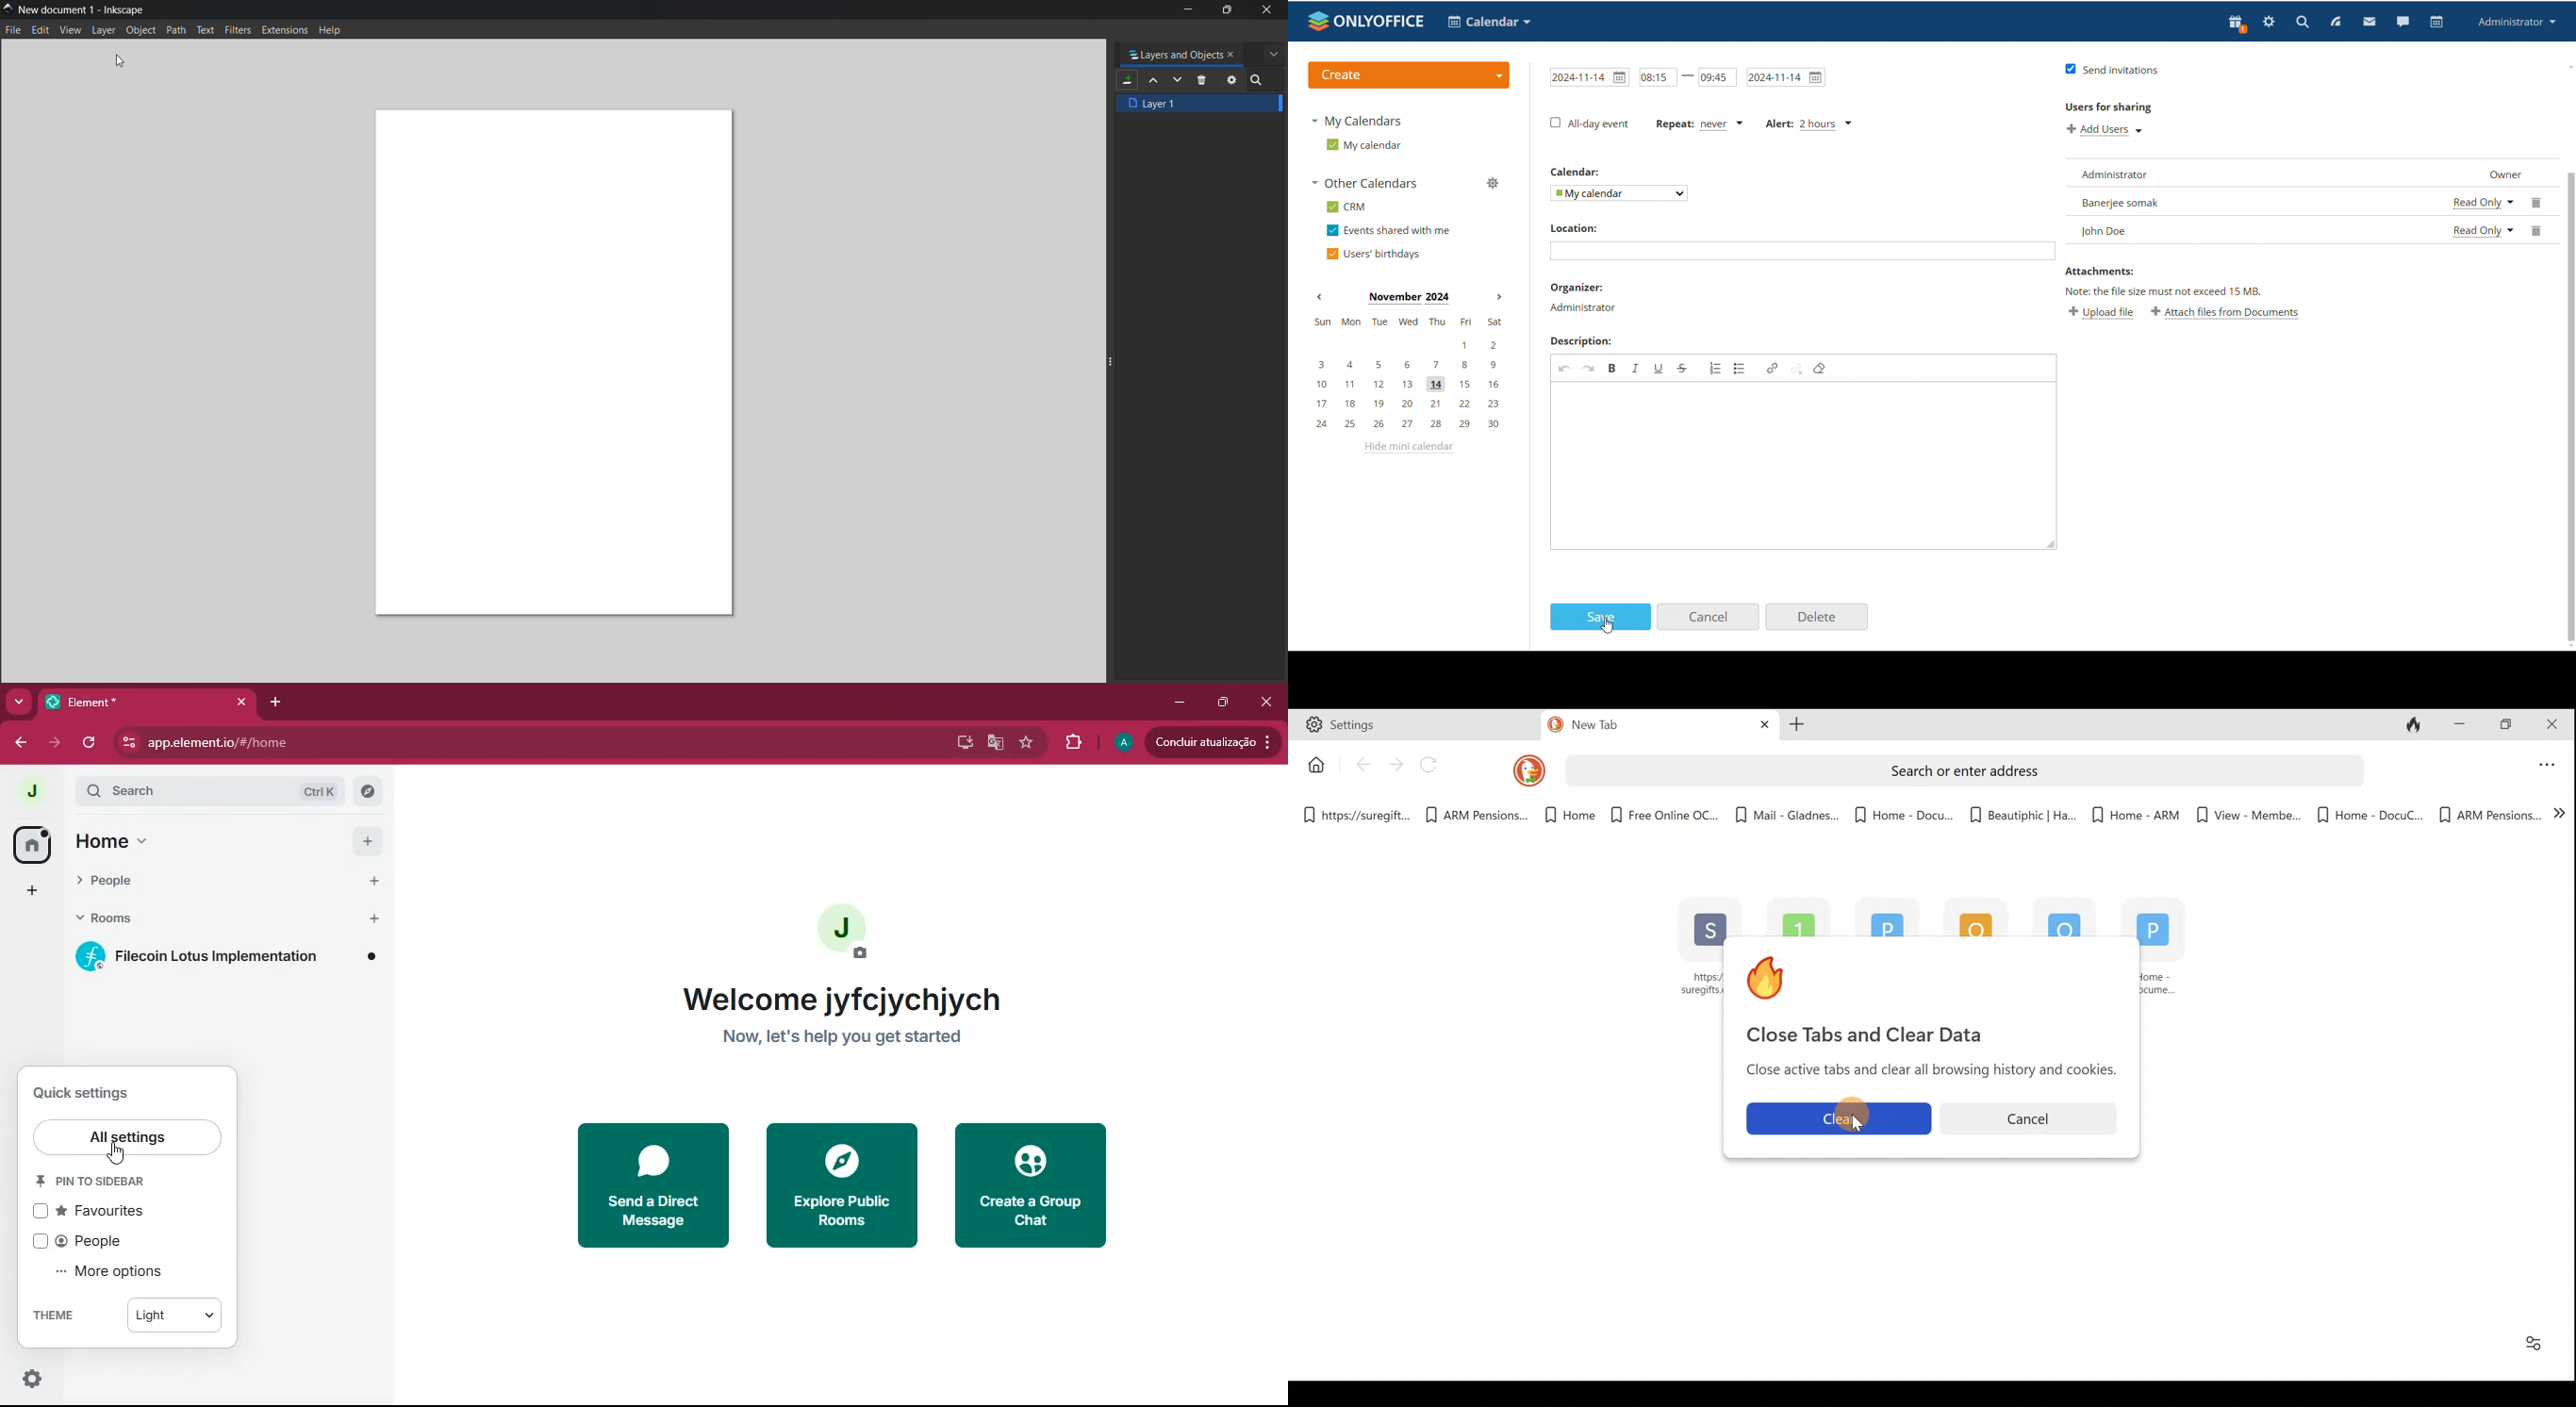  I want to click on Bold, so click(1611, 368).